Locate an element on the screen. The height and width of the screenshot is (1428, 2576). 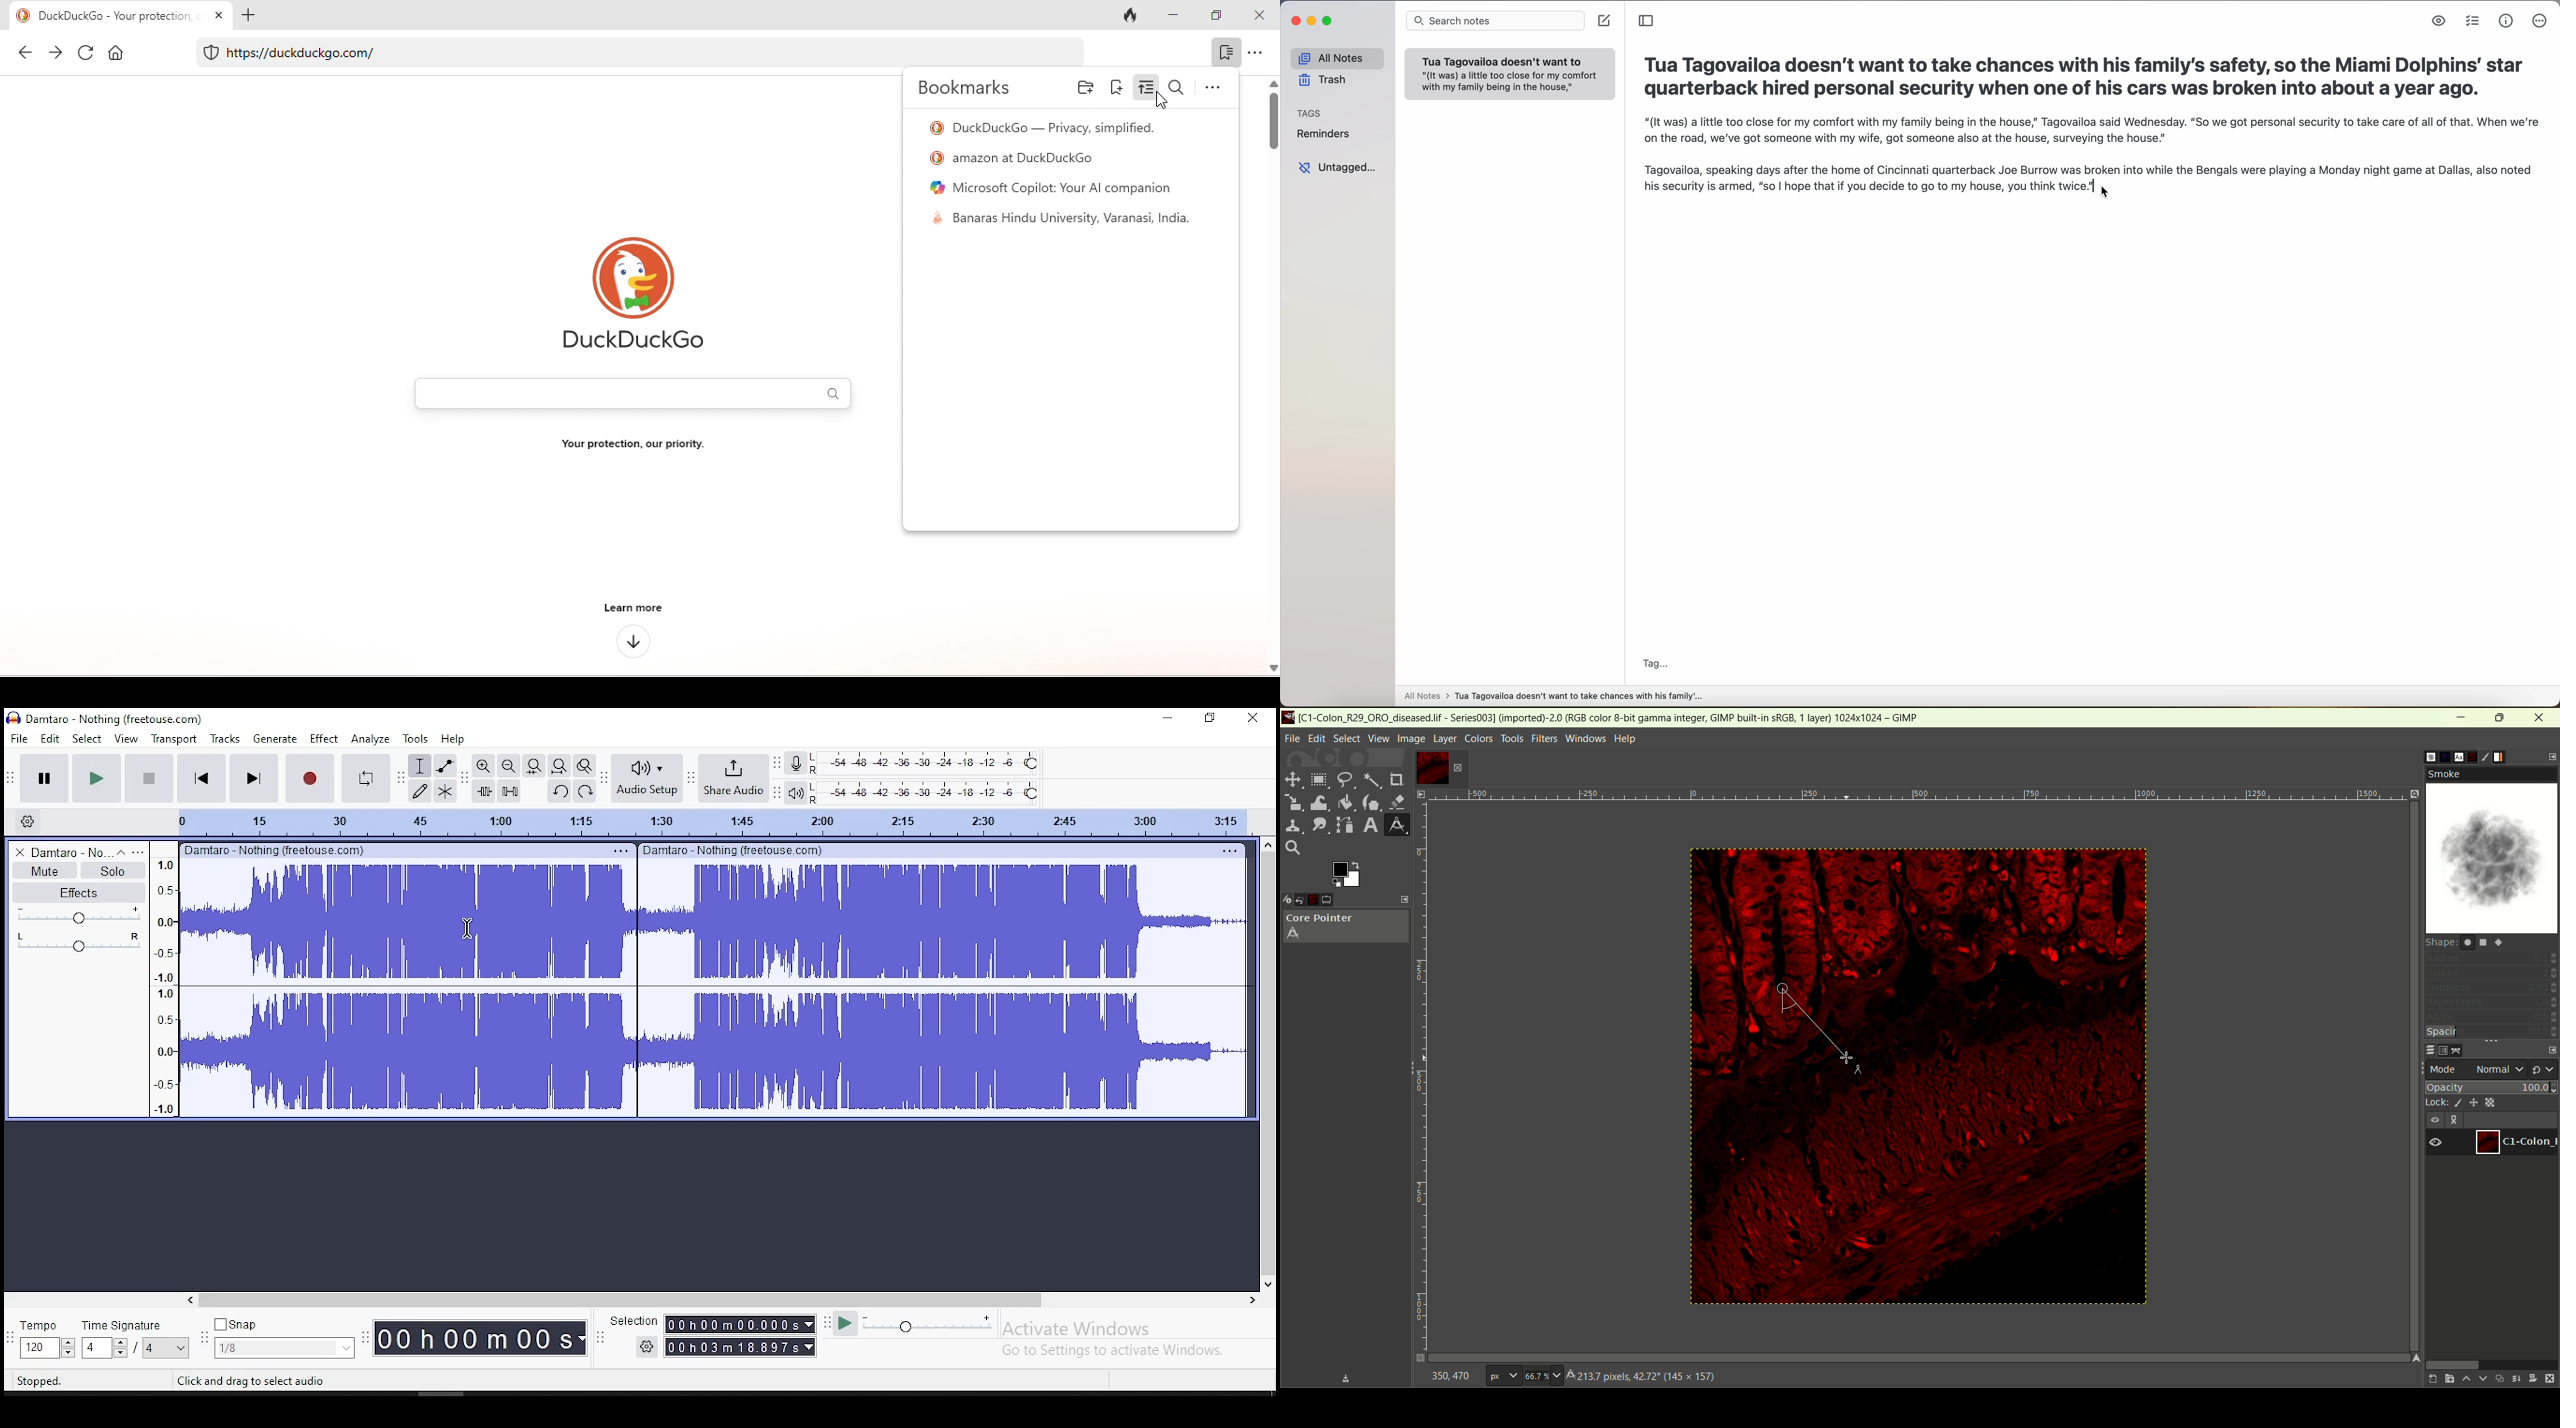
horizontal scroll bar is located at coordinates (2490, 1363).